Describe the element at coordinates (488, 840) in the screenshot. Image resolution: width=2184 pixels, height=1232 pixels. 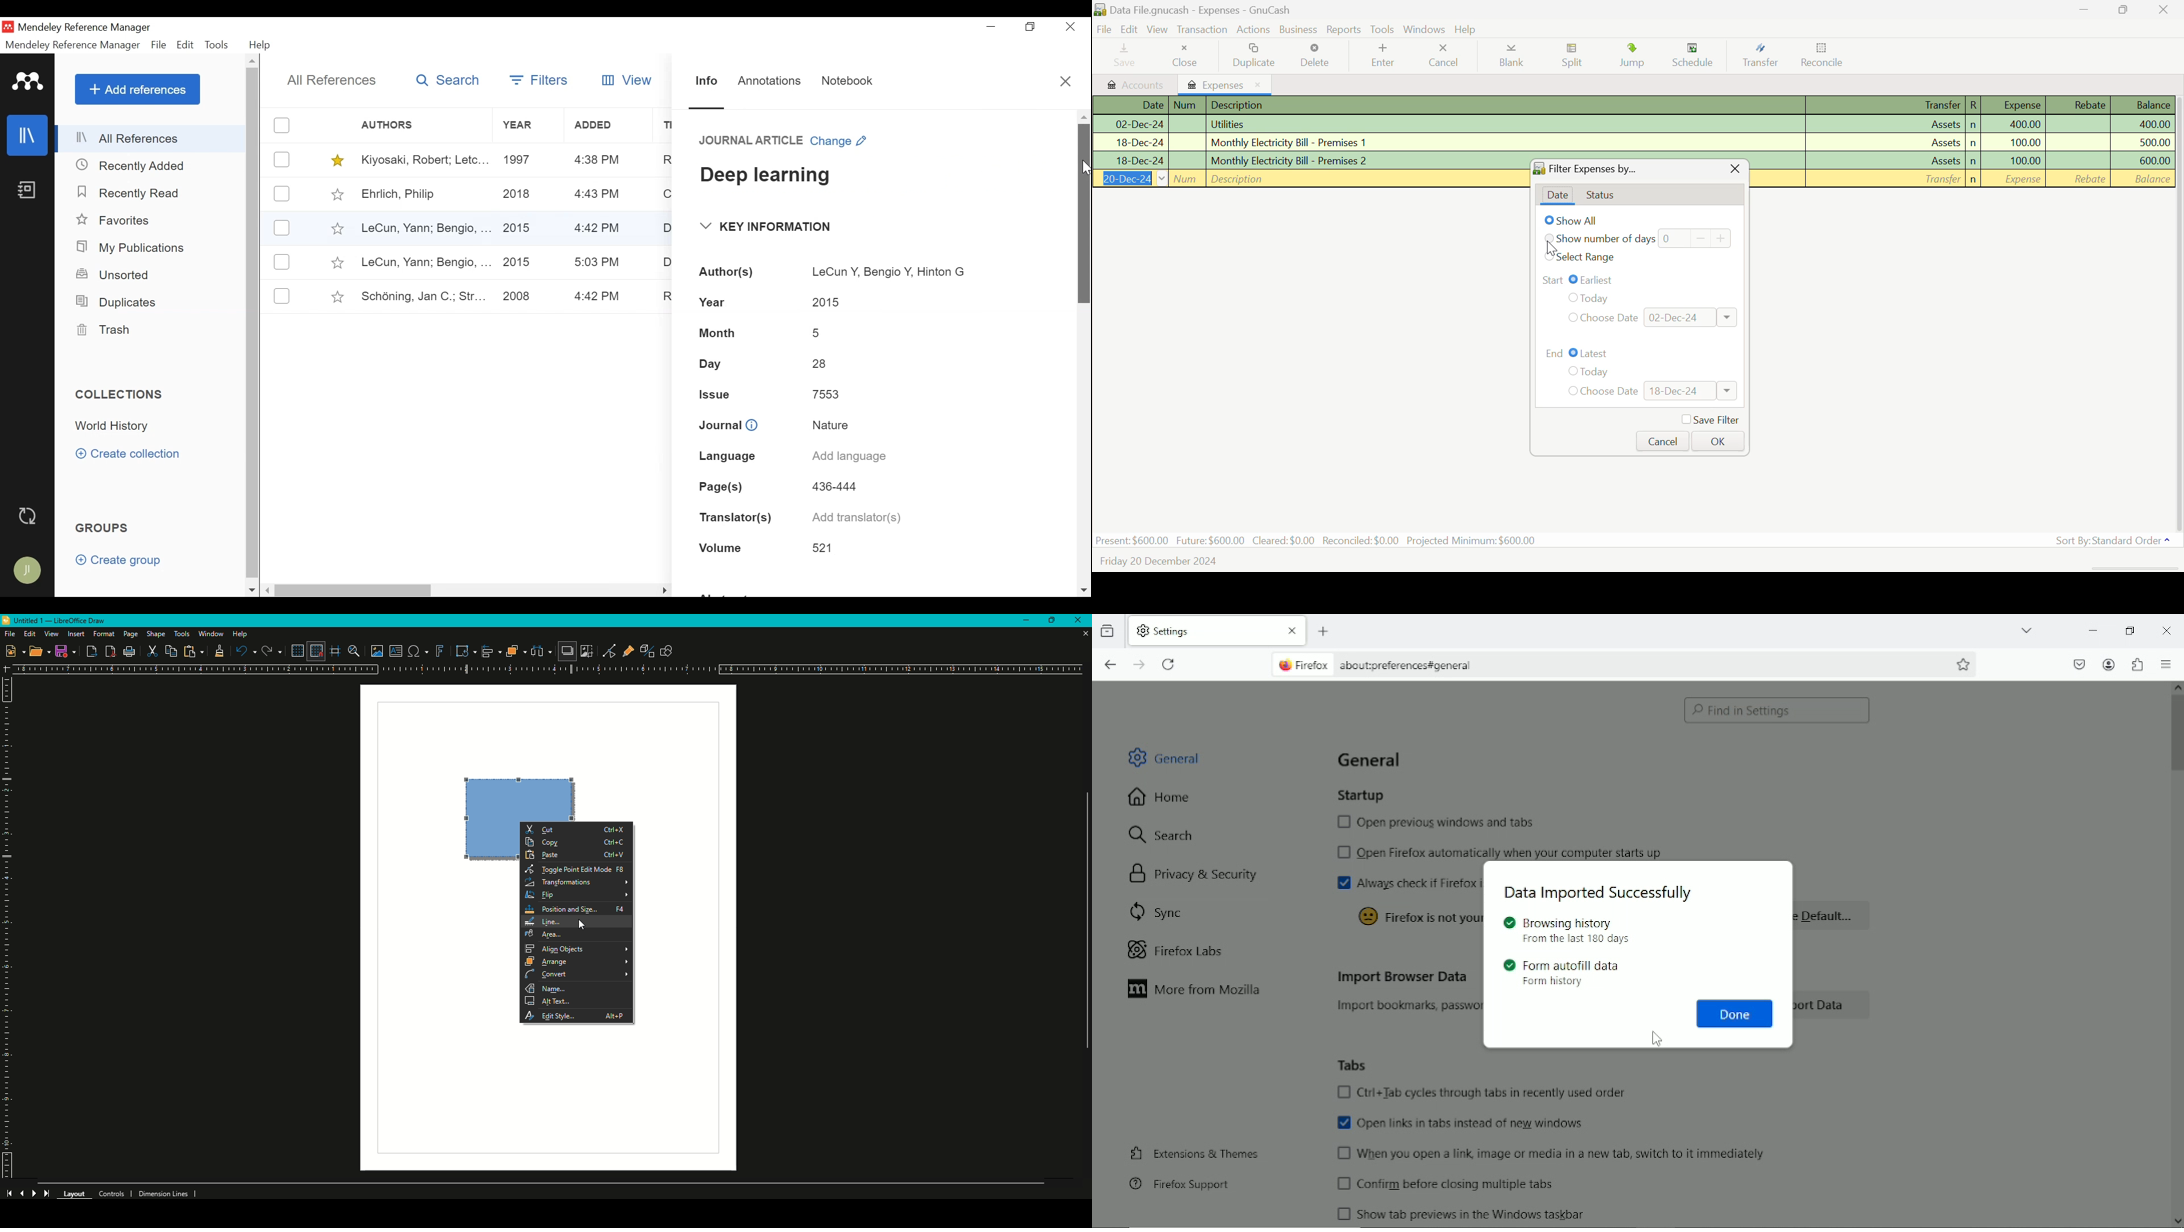
I see `Square` at that location.